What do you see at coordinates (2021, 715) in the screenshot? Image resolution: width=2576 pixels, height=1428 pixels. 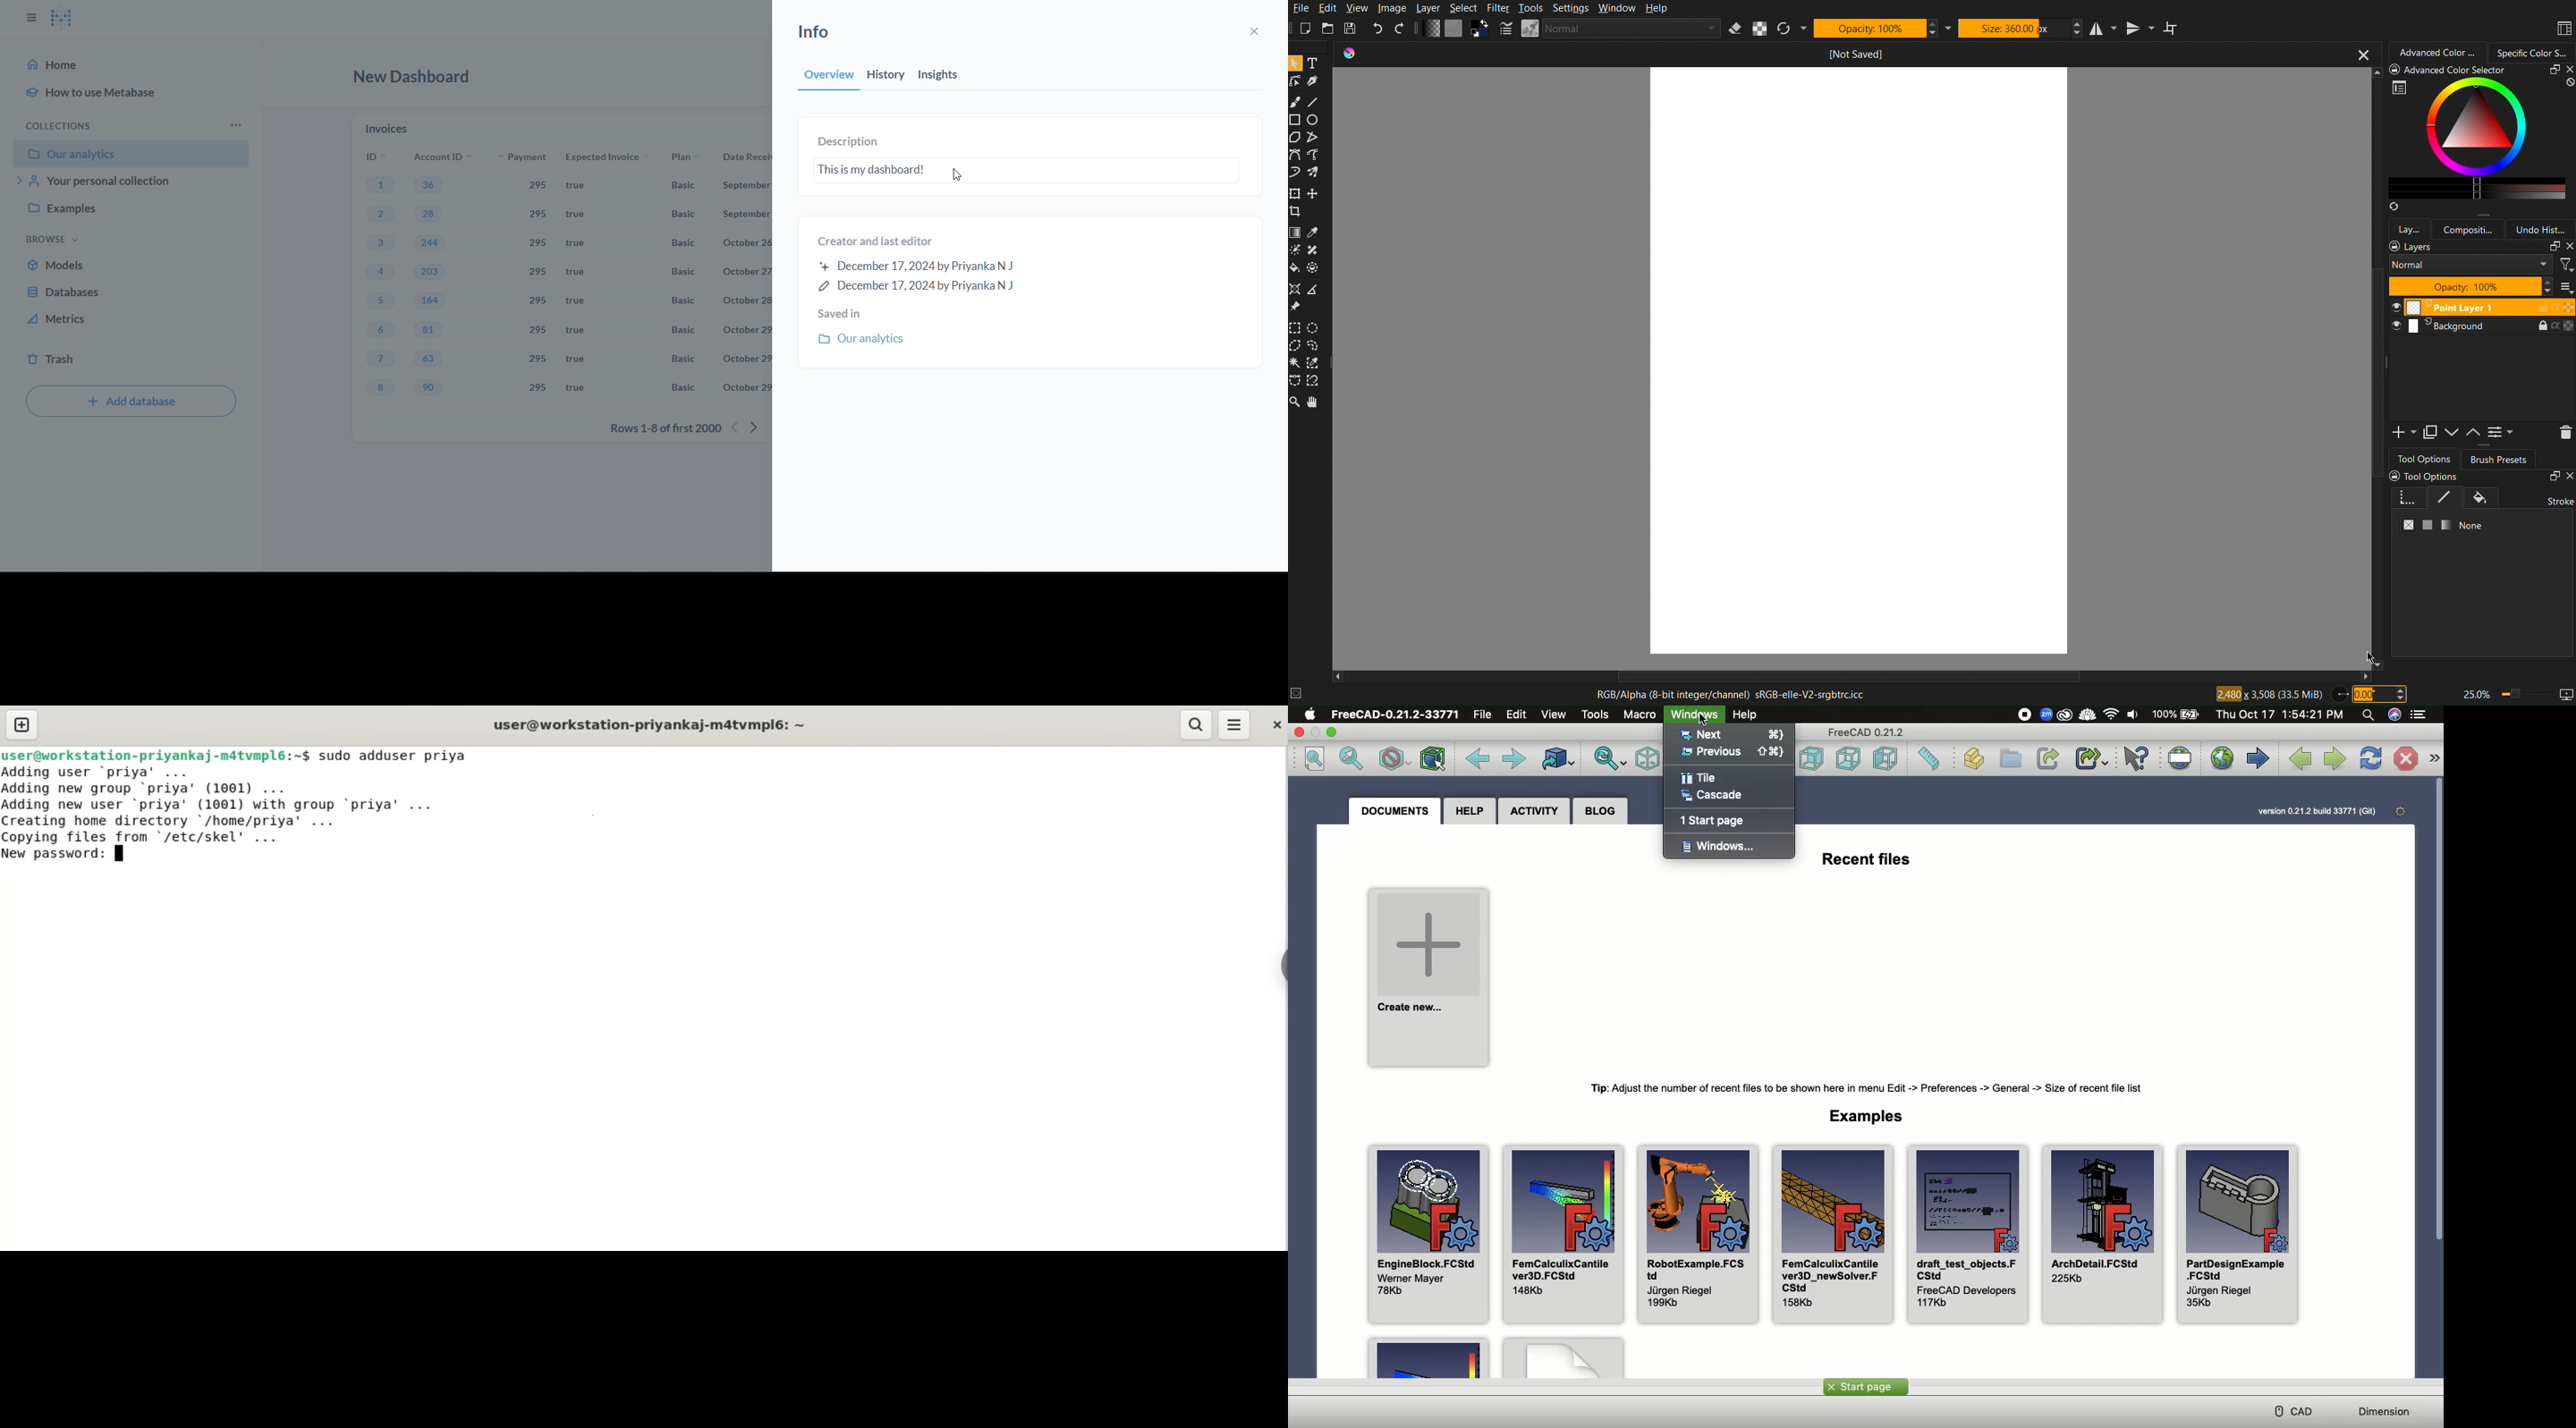 I see `Recording` at bounding box center [2021, 715].